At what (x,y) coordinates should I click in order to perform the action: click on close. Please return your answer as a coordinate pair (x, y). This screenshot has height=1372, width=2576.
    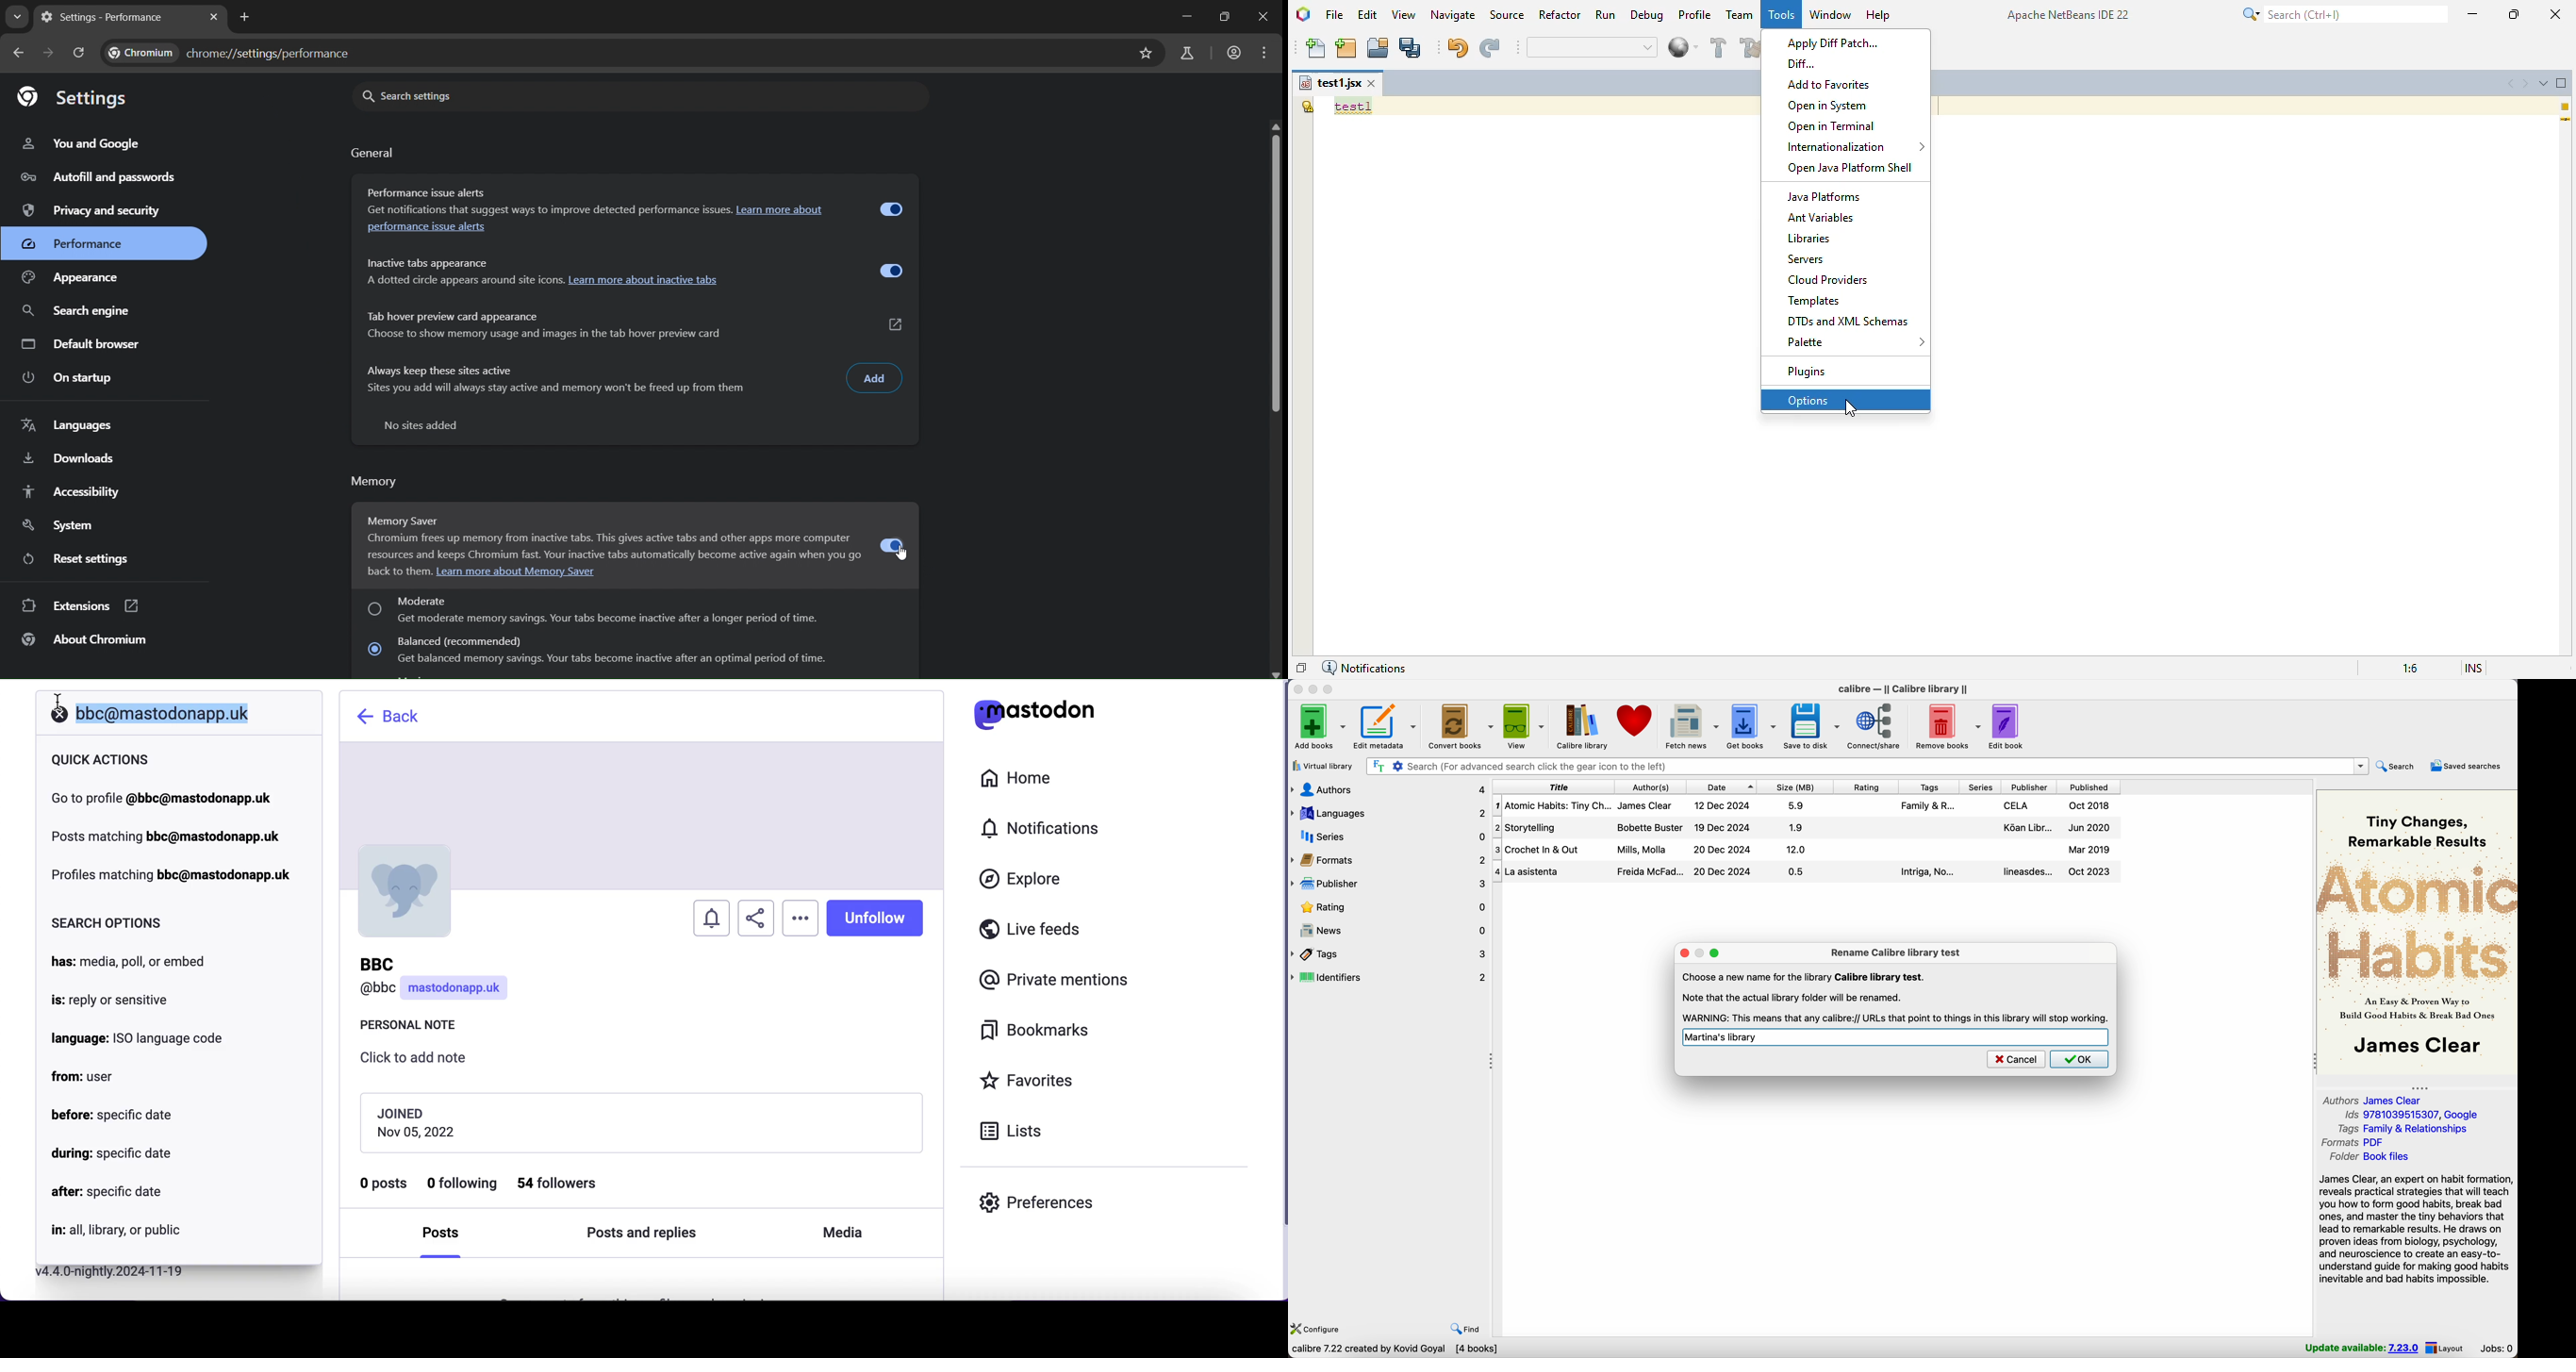
    Looking at the image, I should click on (58, 719).